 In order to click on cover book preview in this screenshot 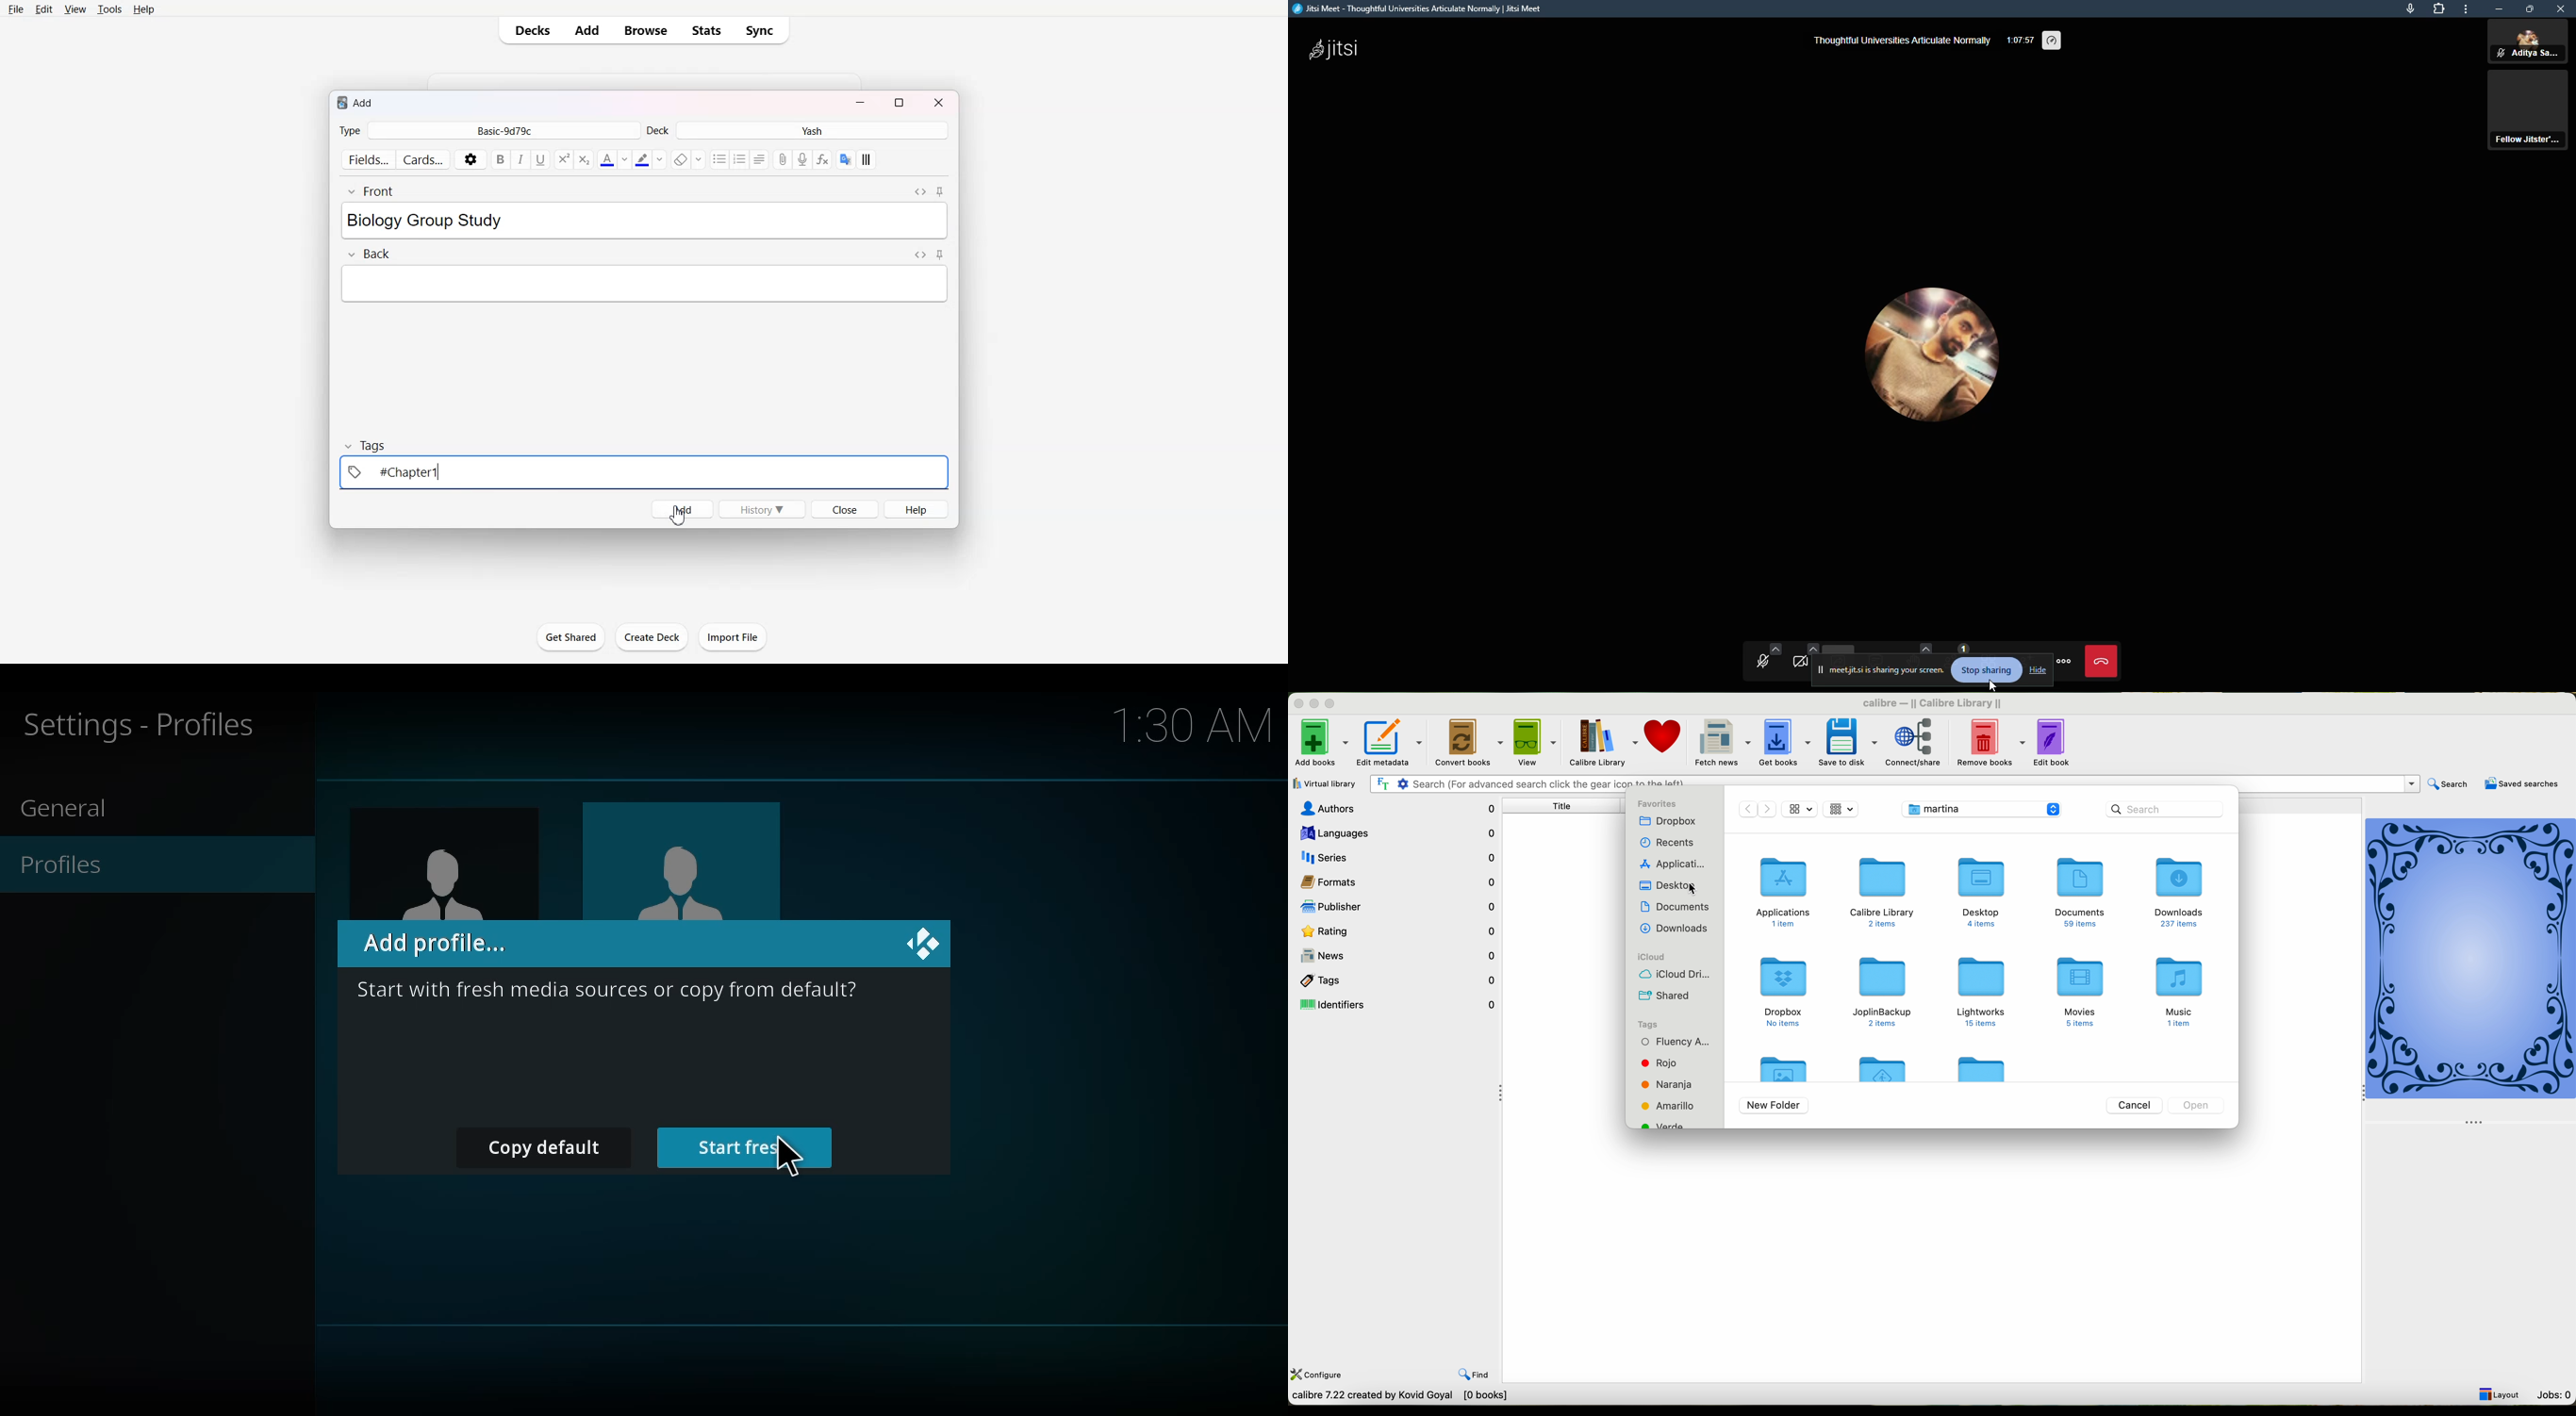, I will do `click(2471, 970)`.